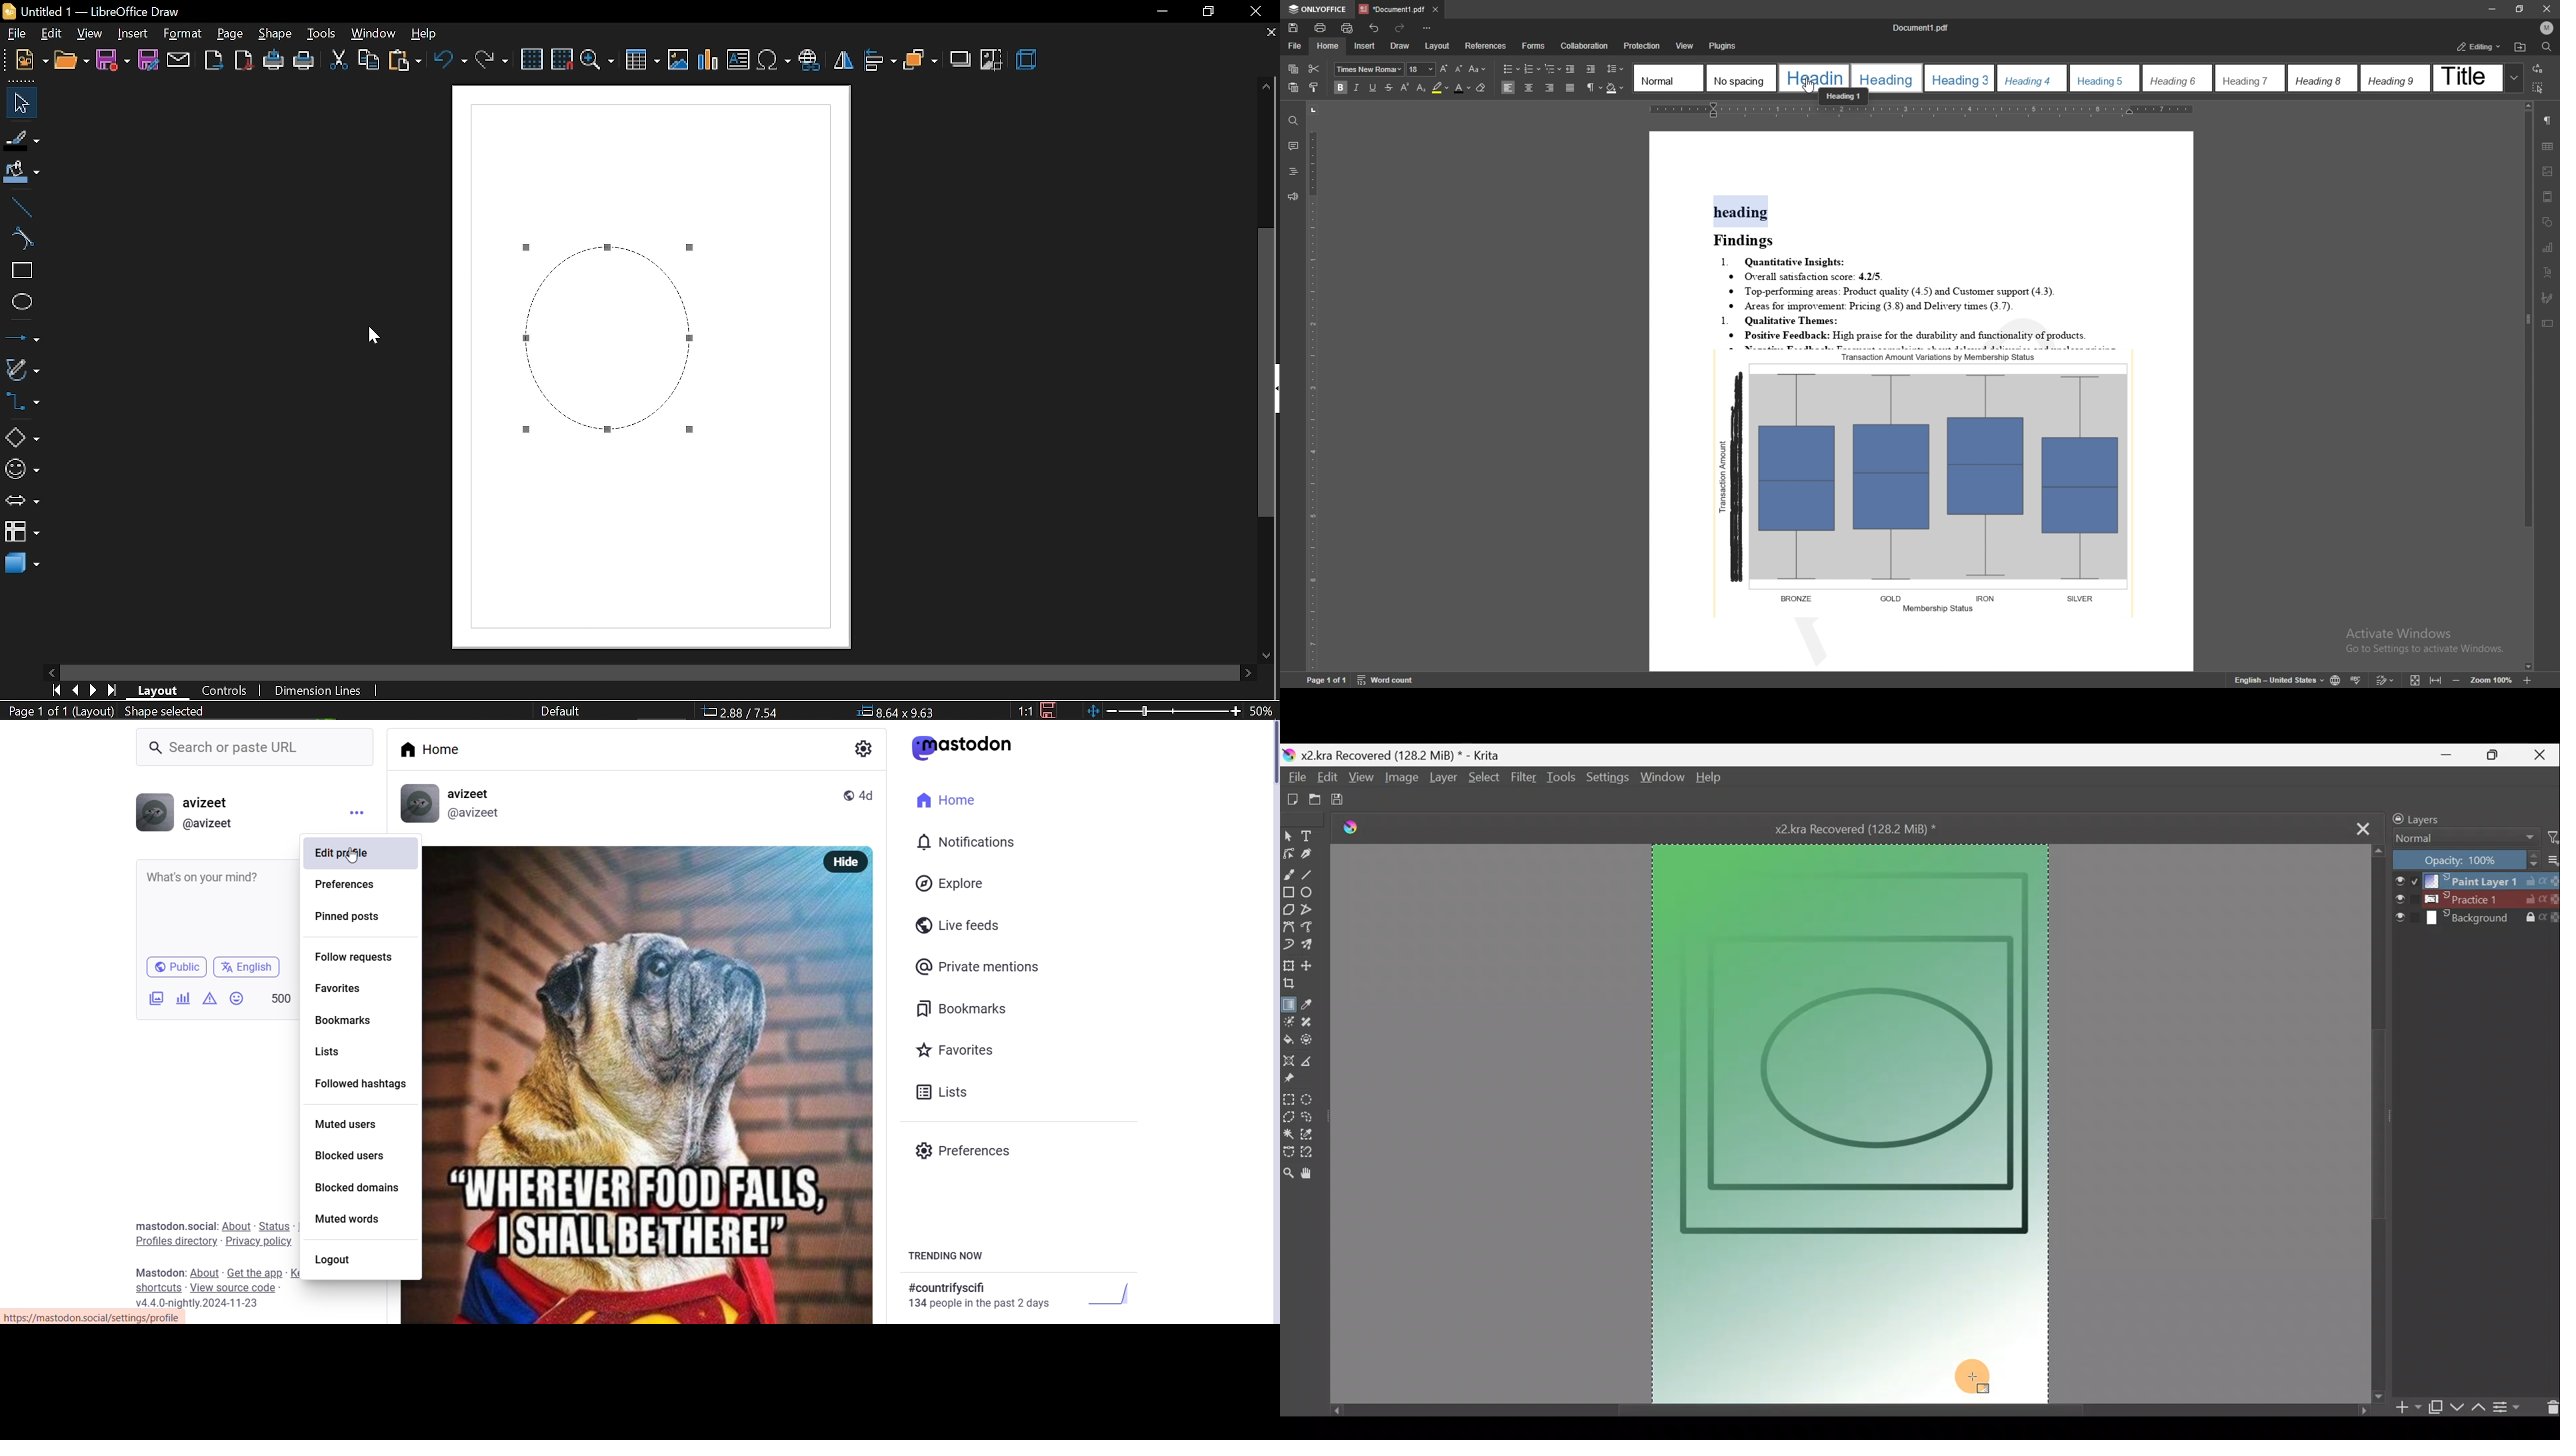  What do you see at coordinates (424, 32) in the screenshot?
I see `help` at bounding box center [424, 32].